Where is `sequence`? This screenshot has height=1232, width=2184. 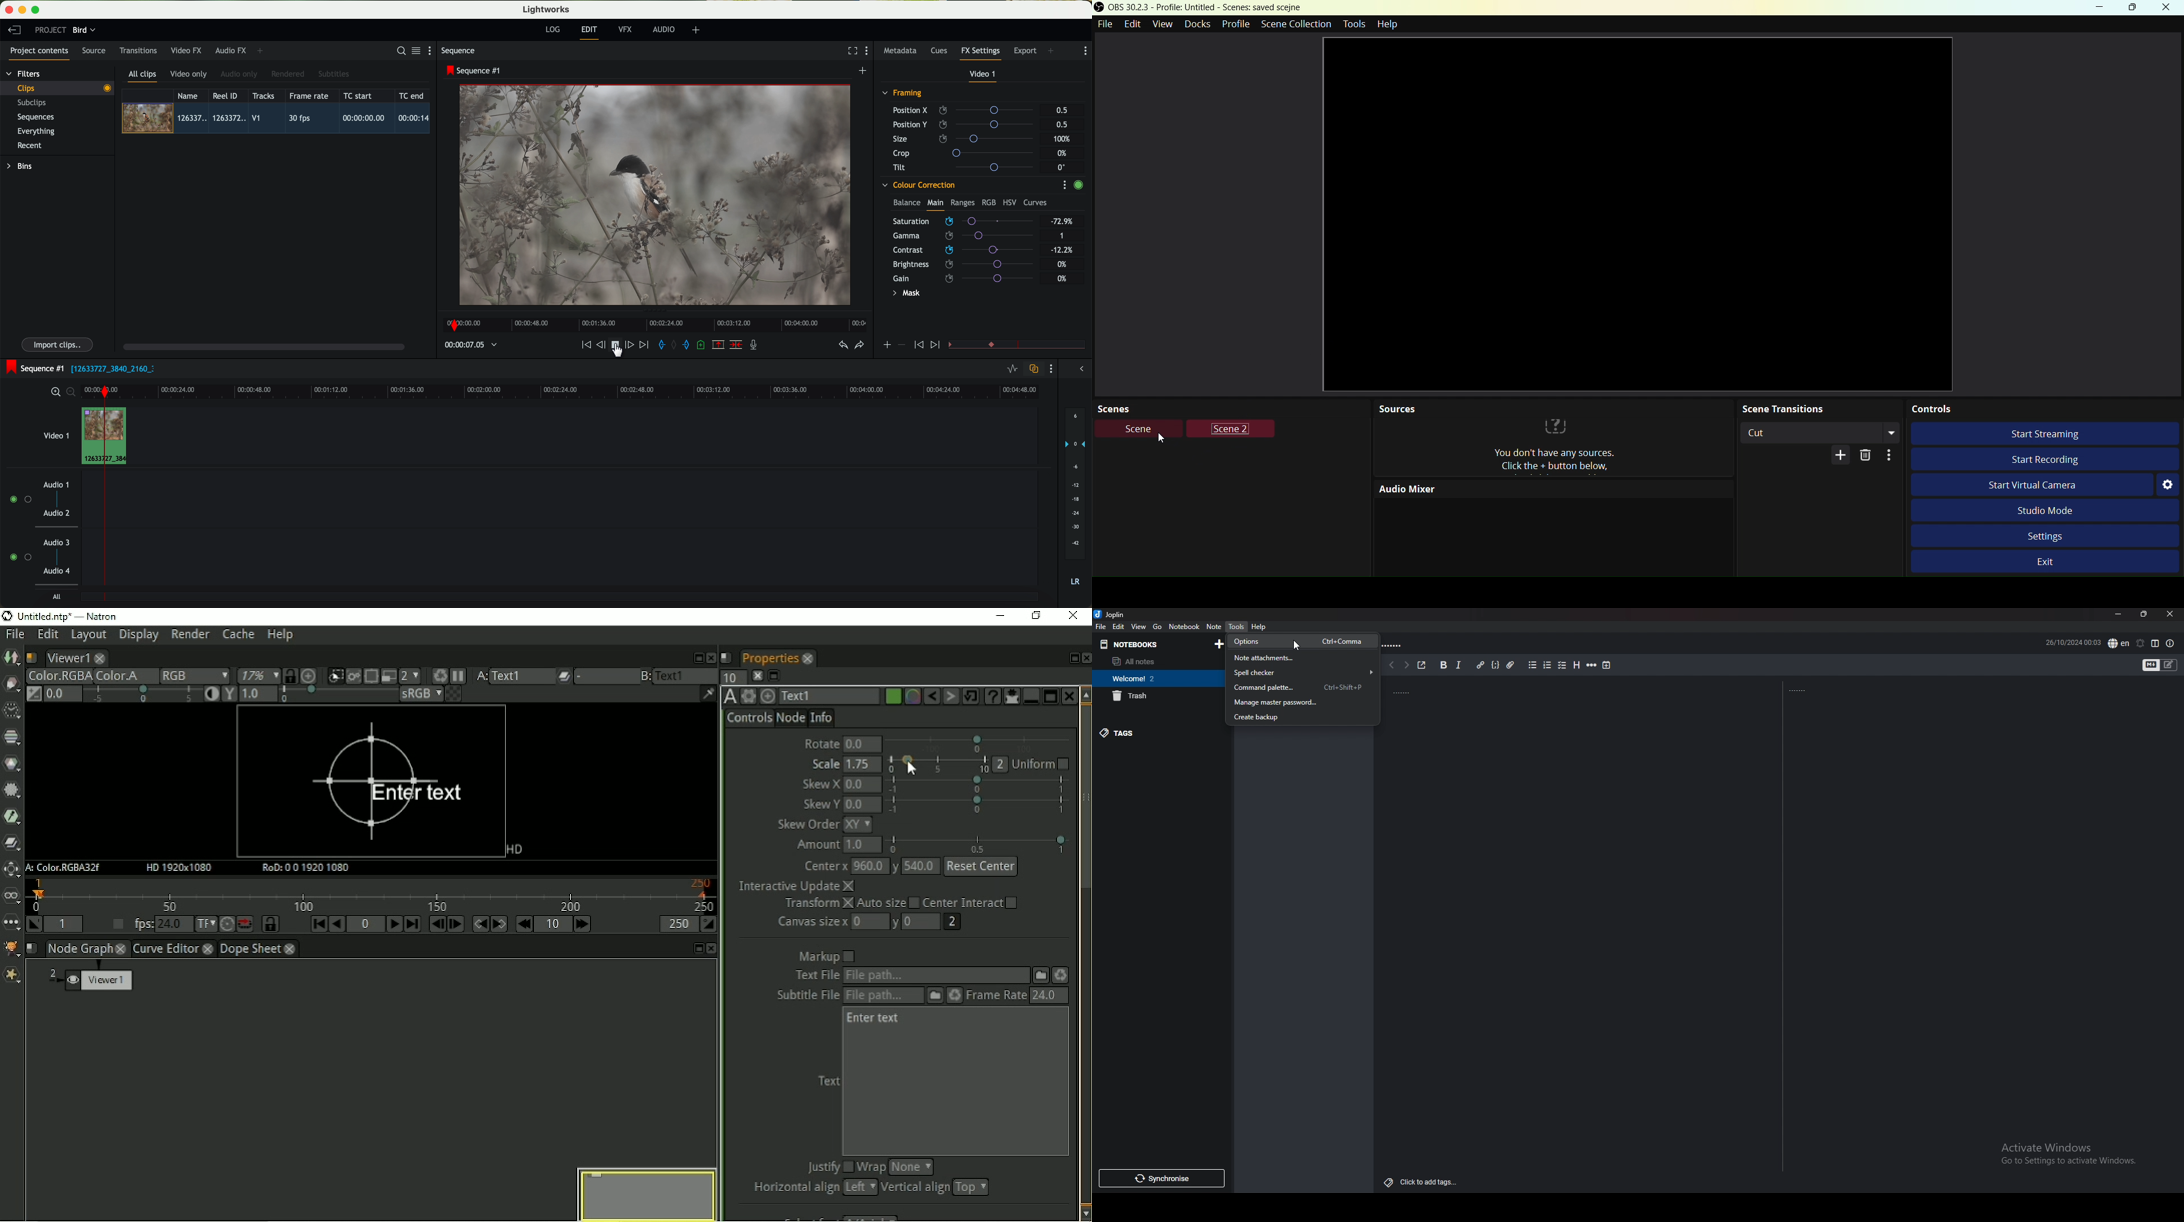
sequence is located at coordinates (458, 51).